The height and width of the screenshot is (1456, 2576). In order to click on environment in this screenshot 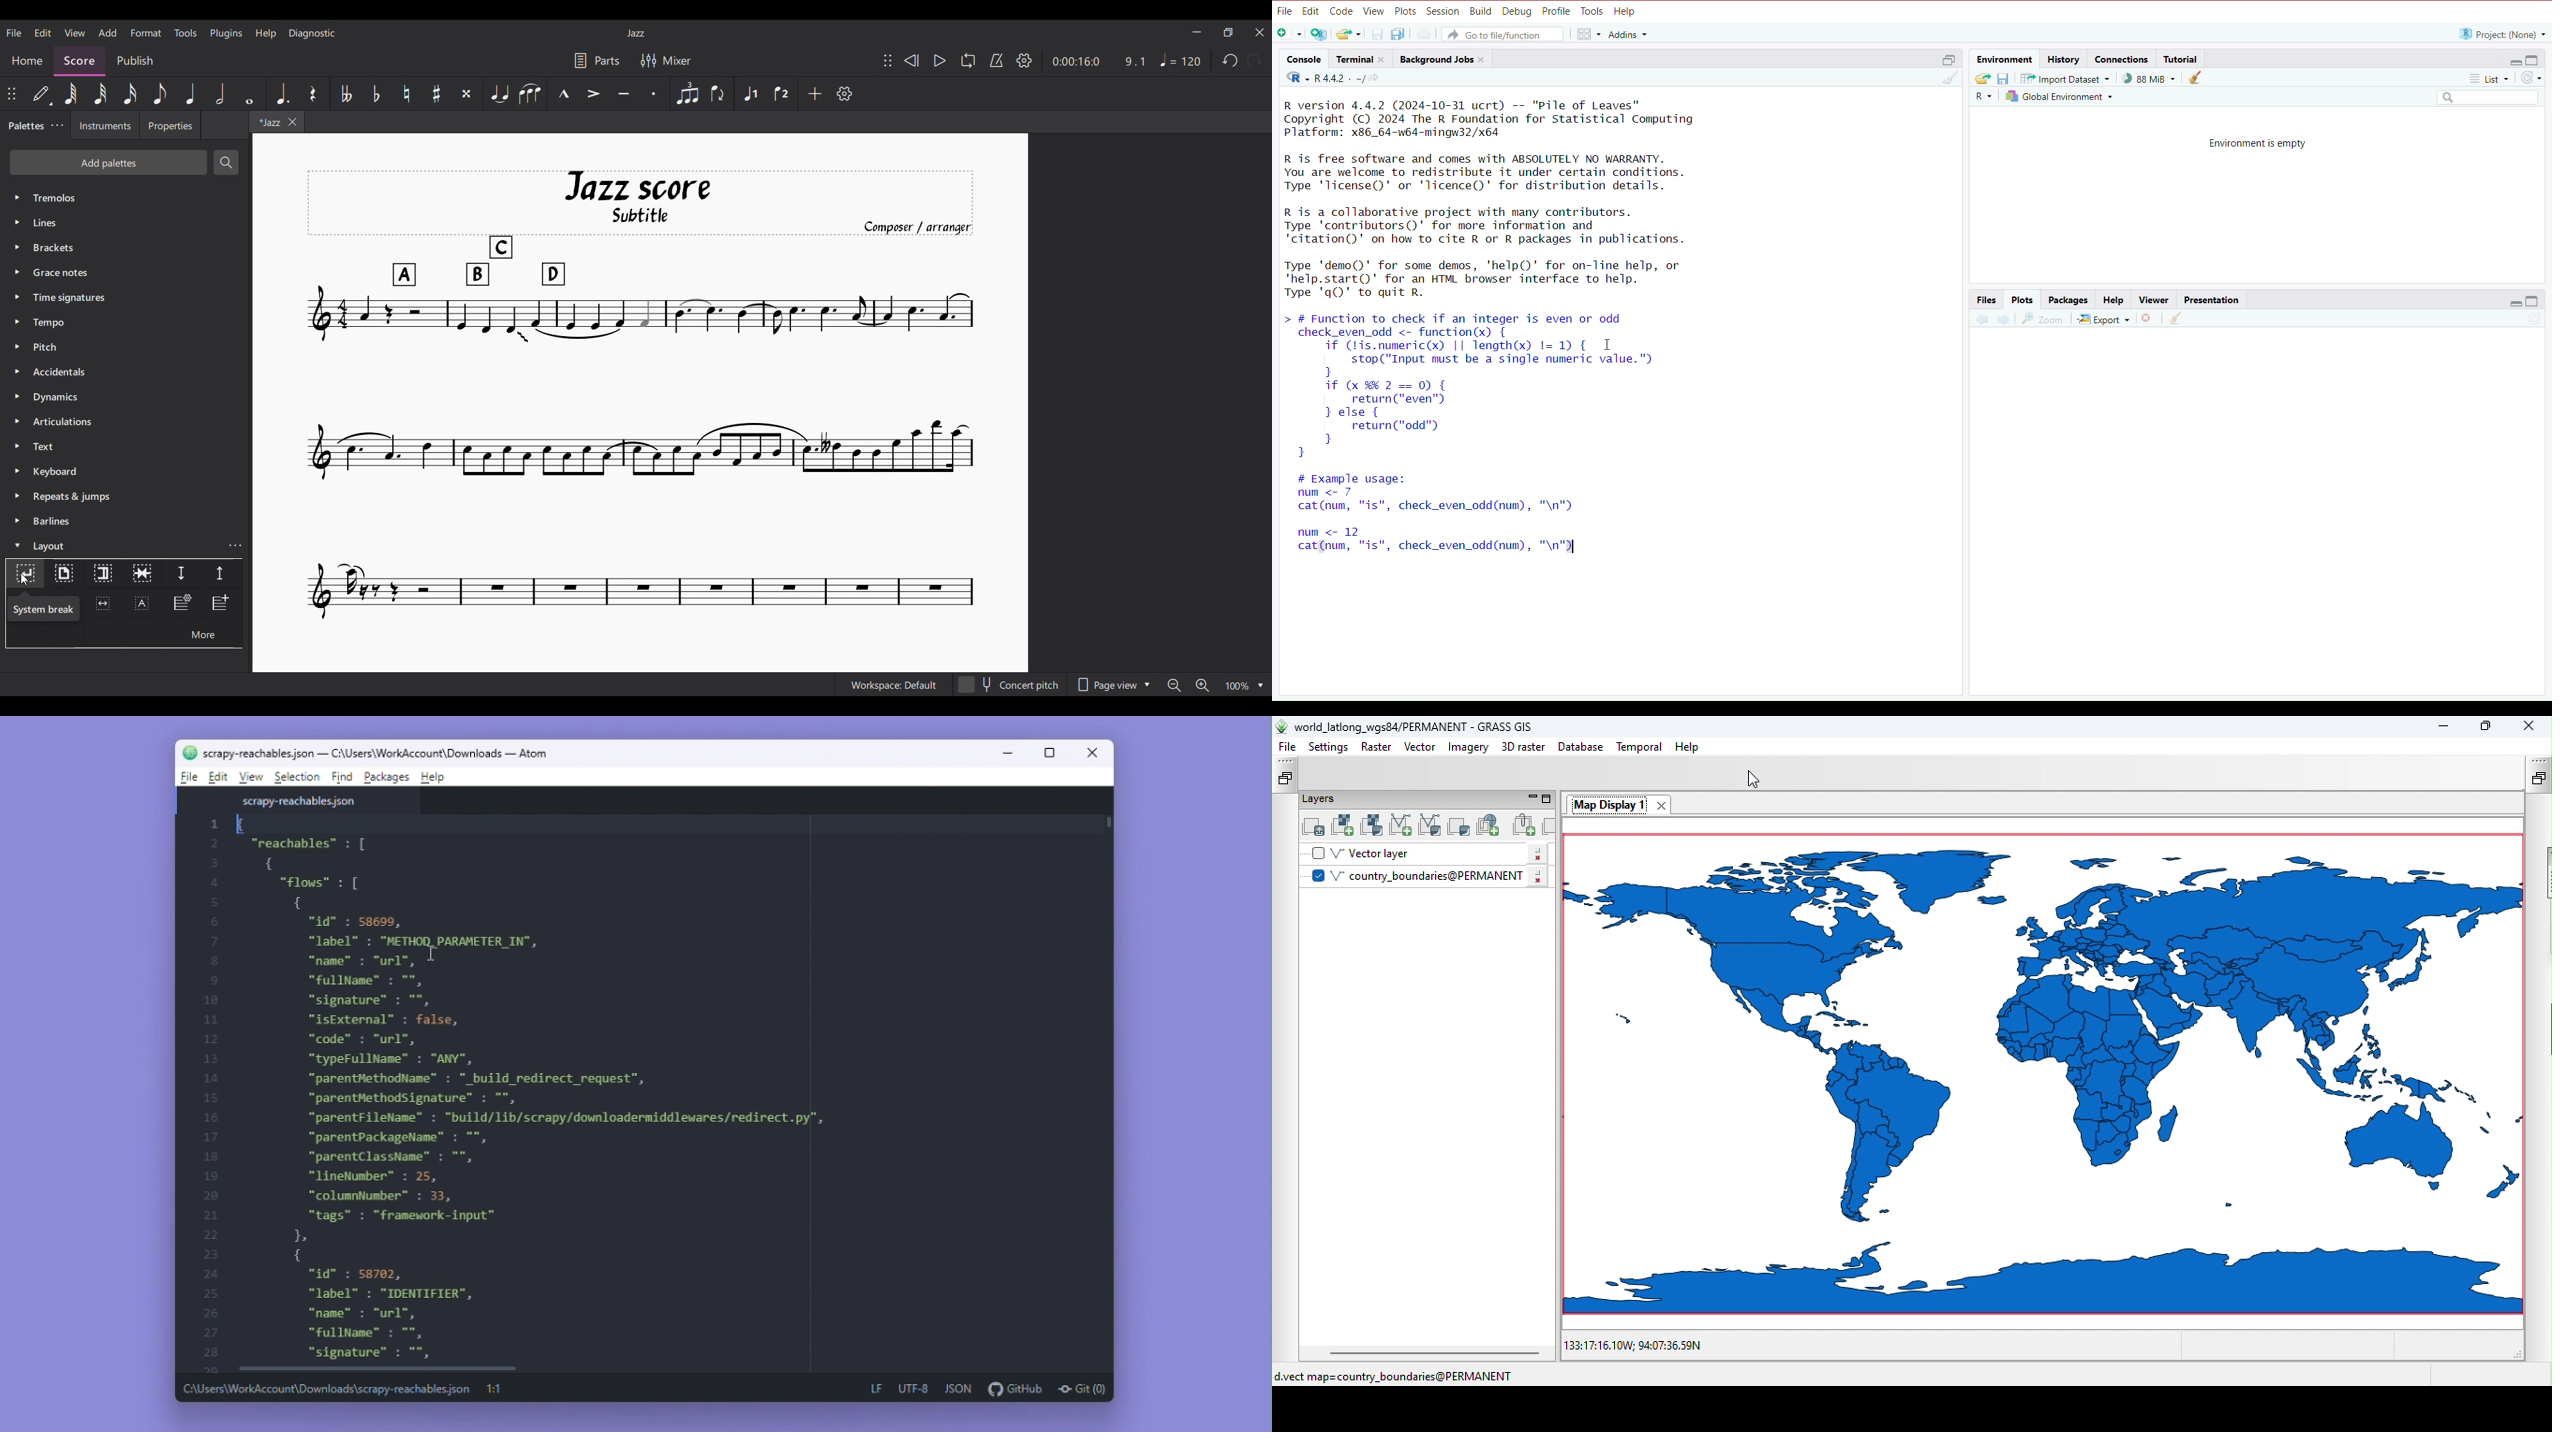, I will do `click(2005, 59)`.